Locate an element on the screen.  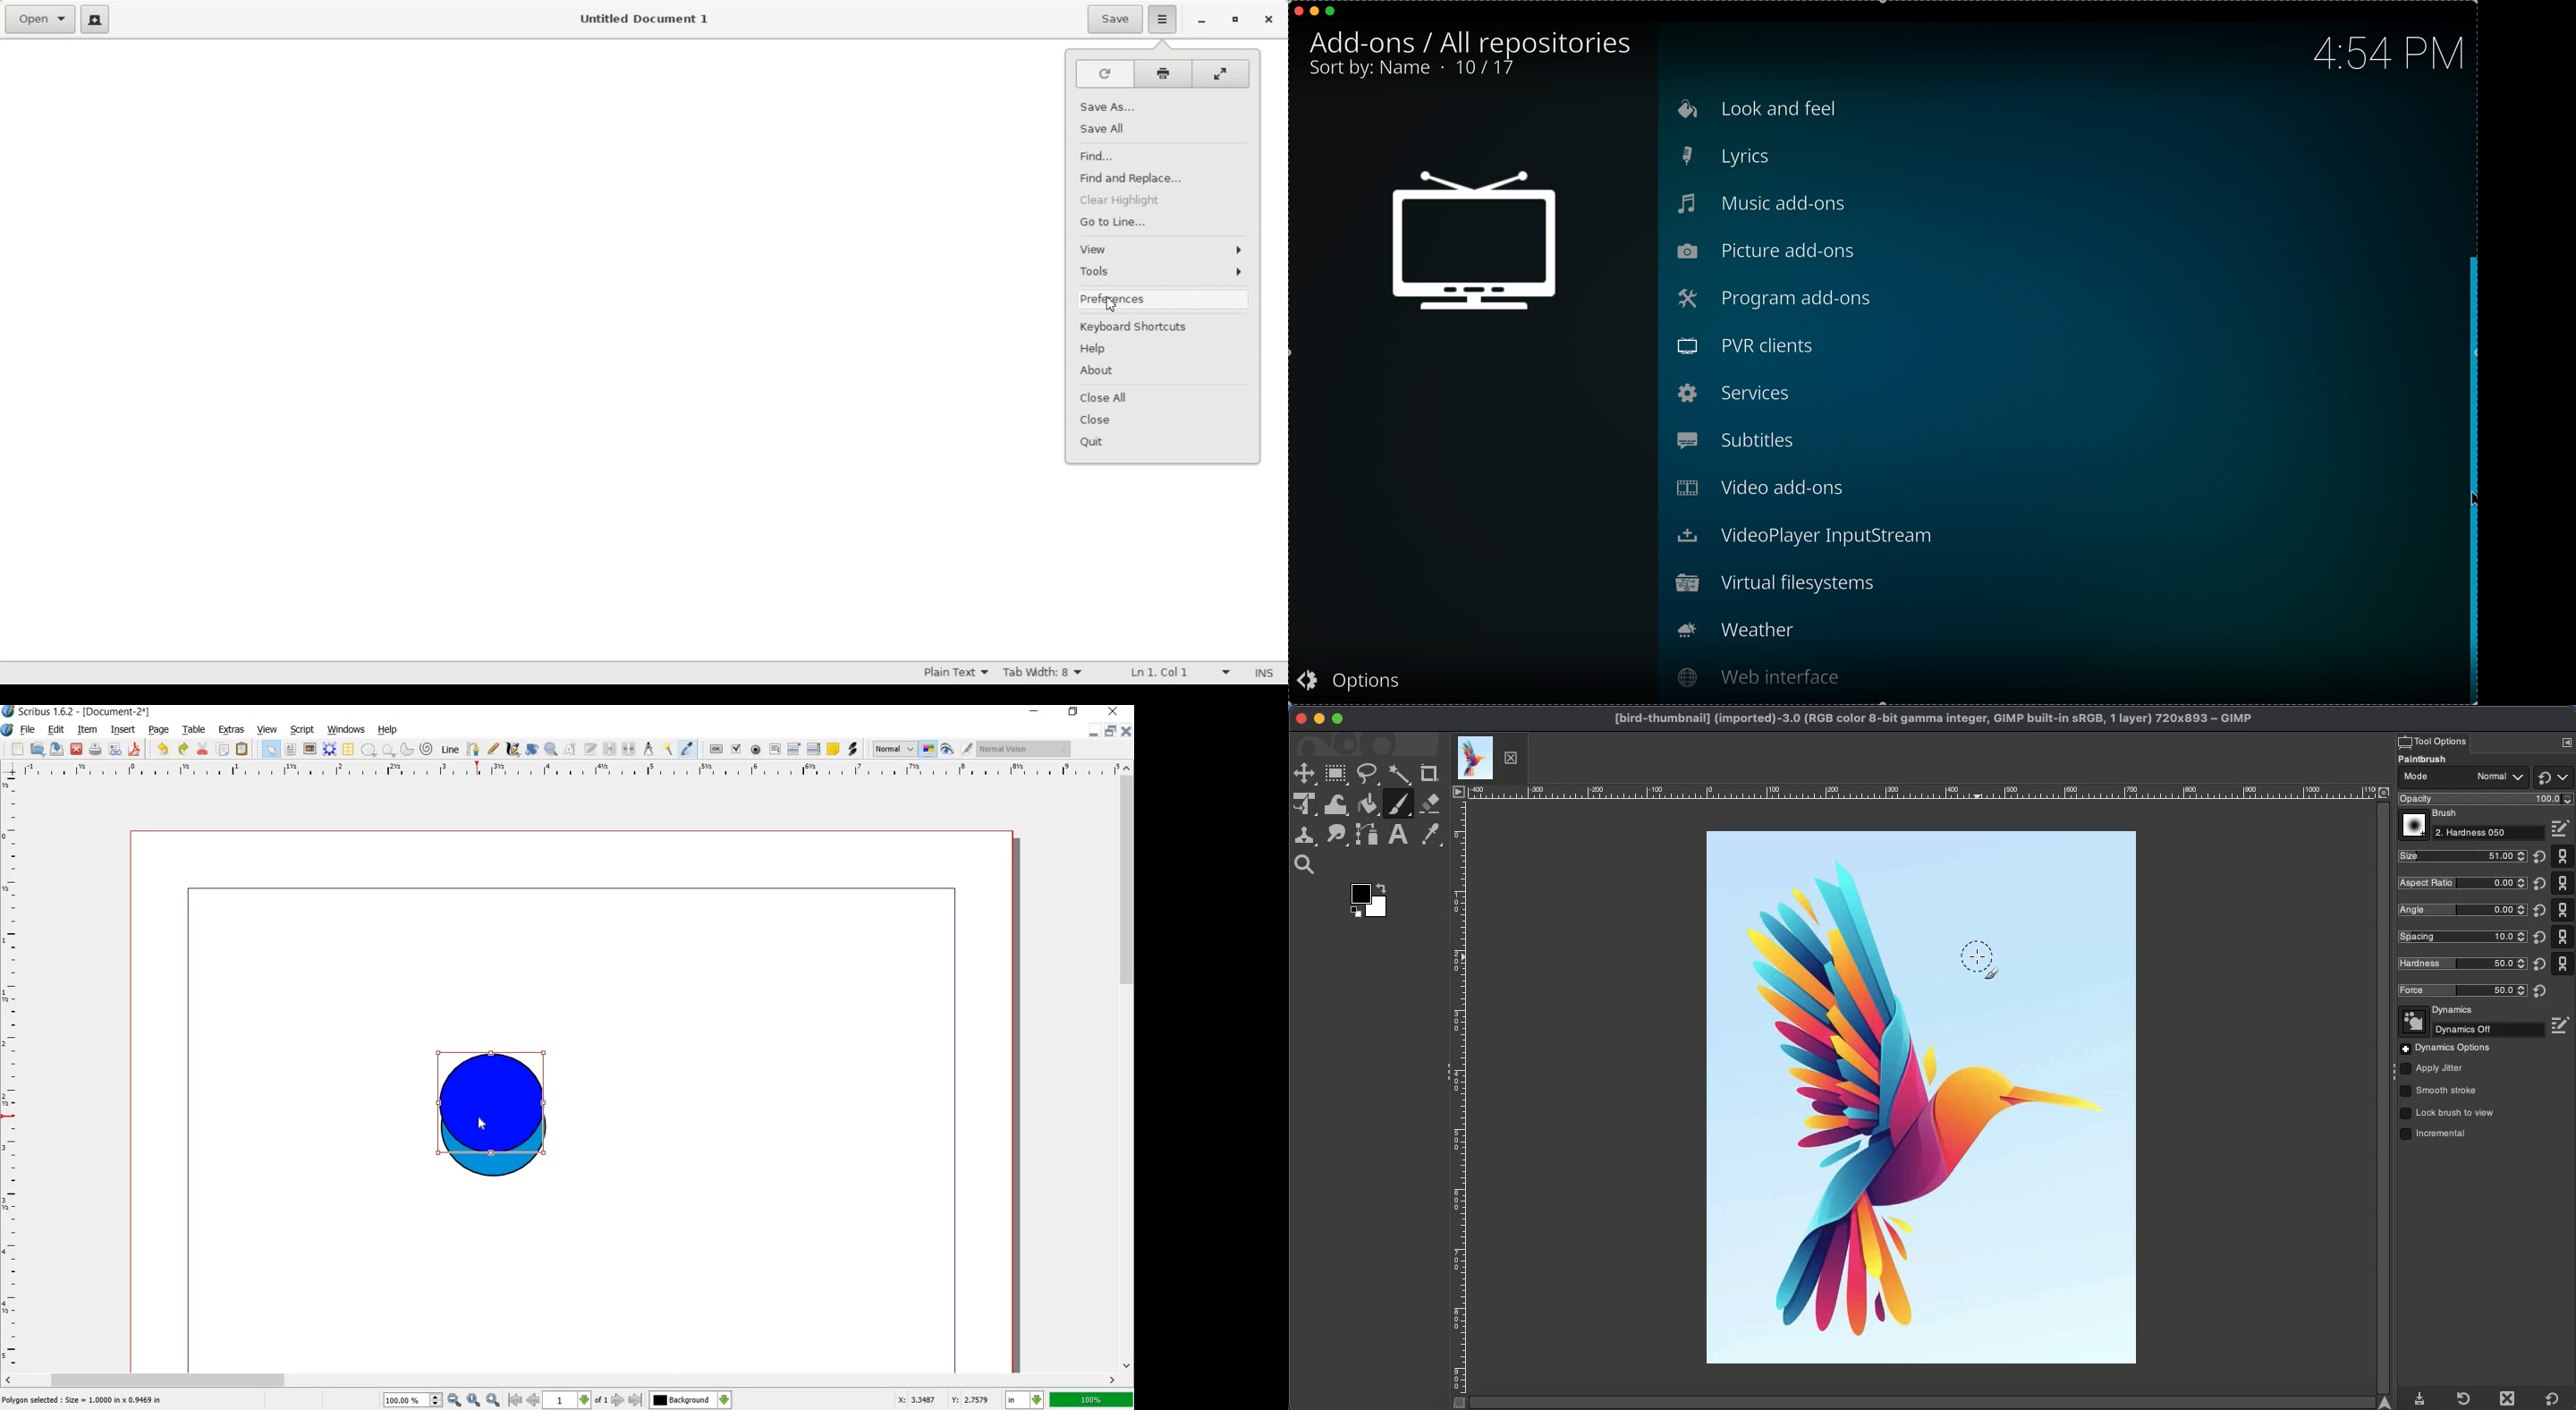
table is located at coordinates (195, 730).